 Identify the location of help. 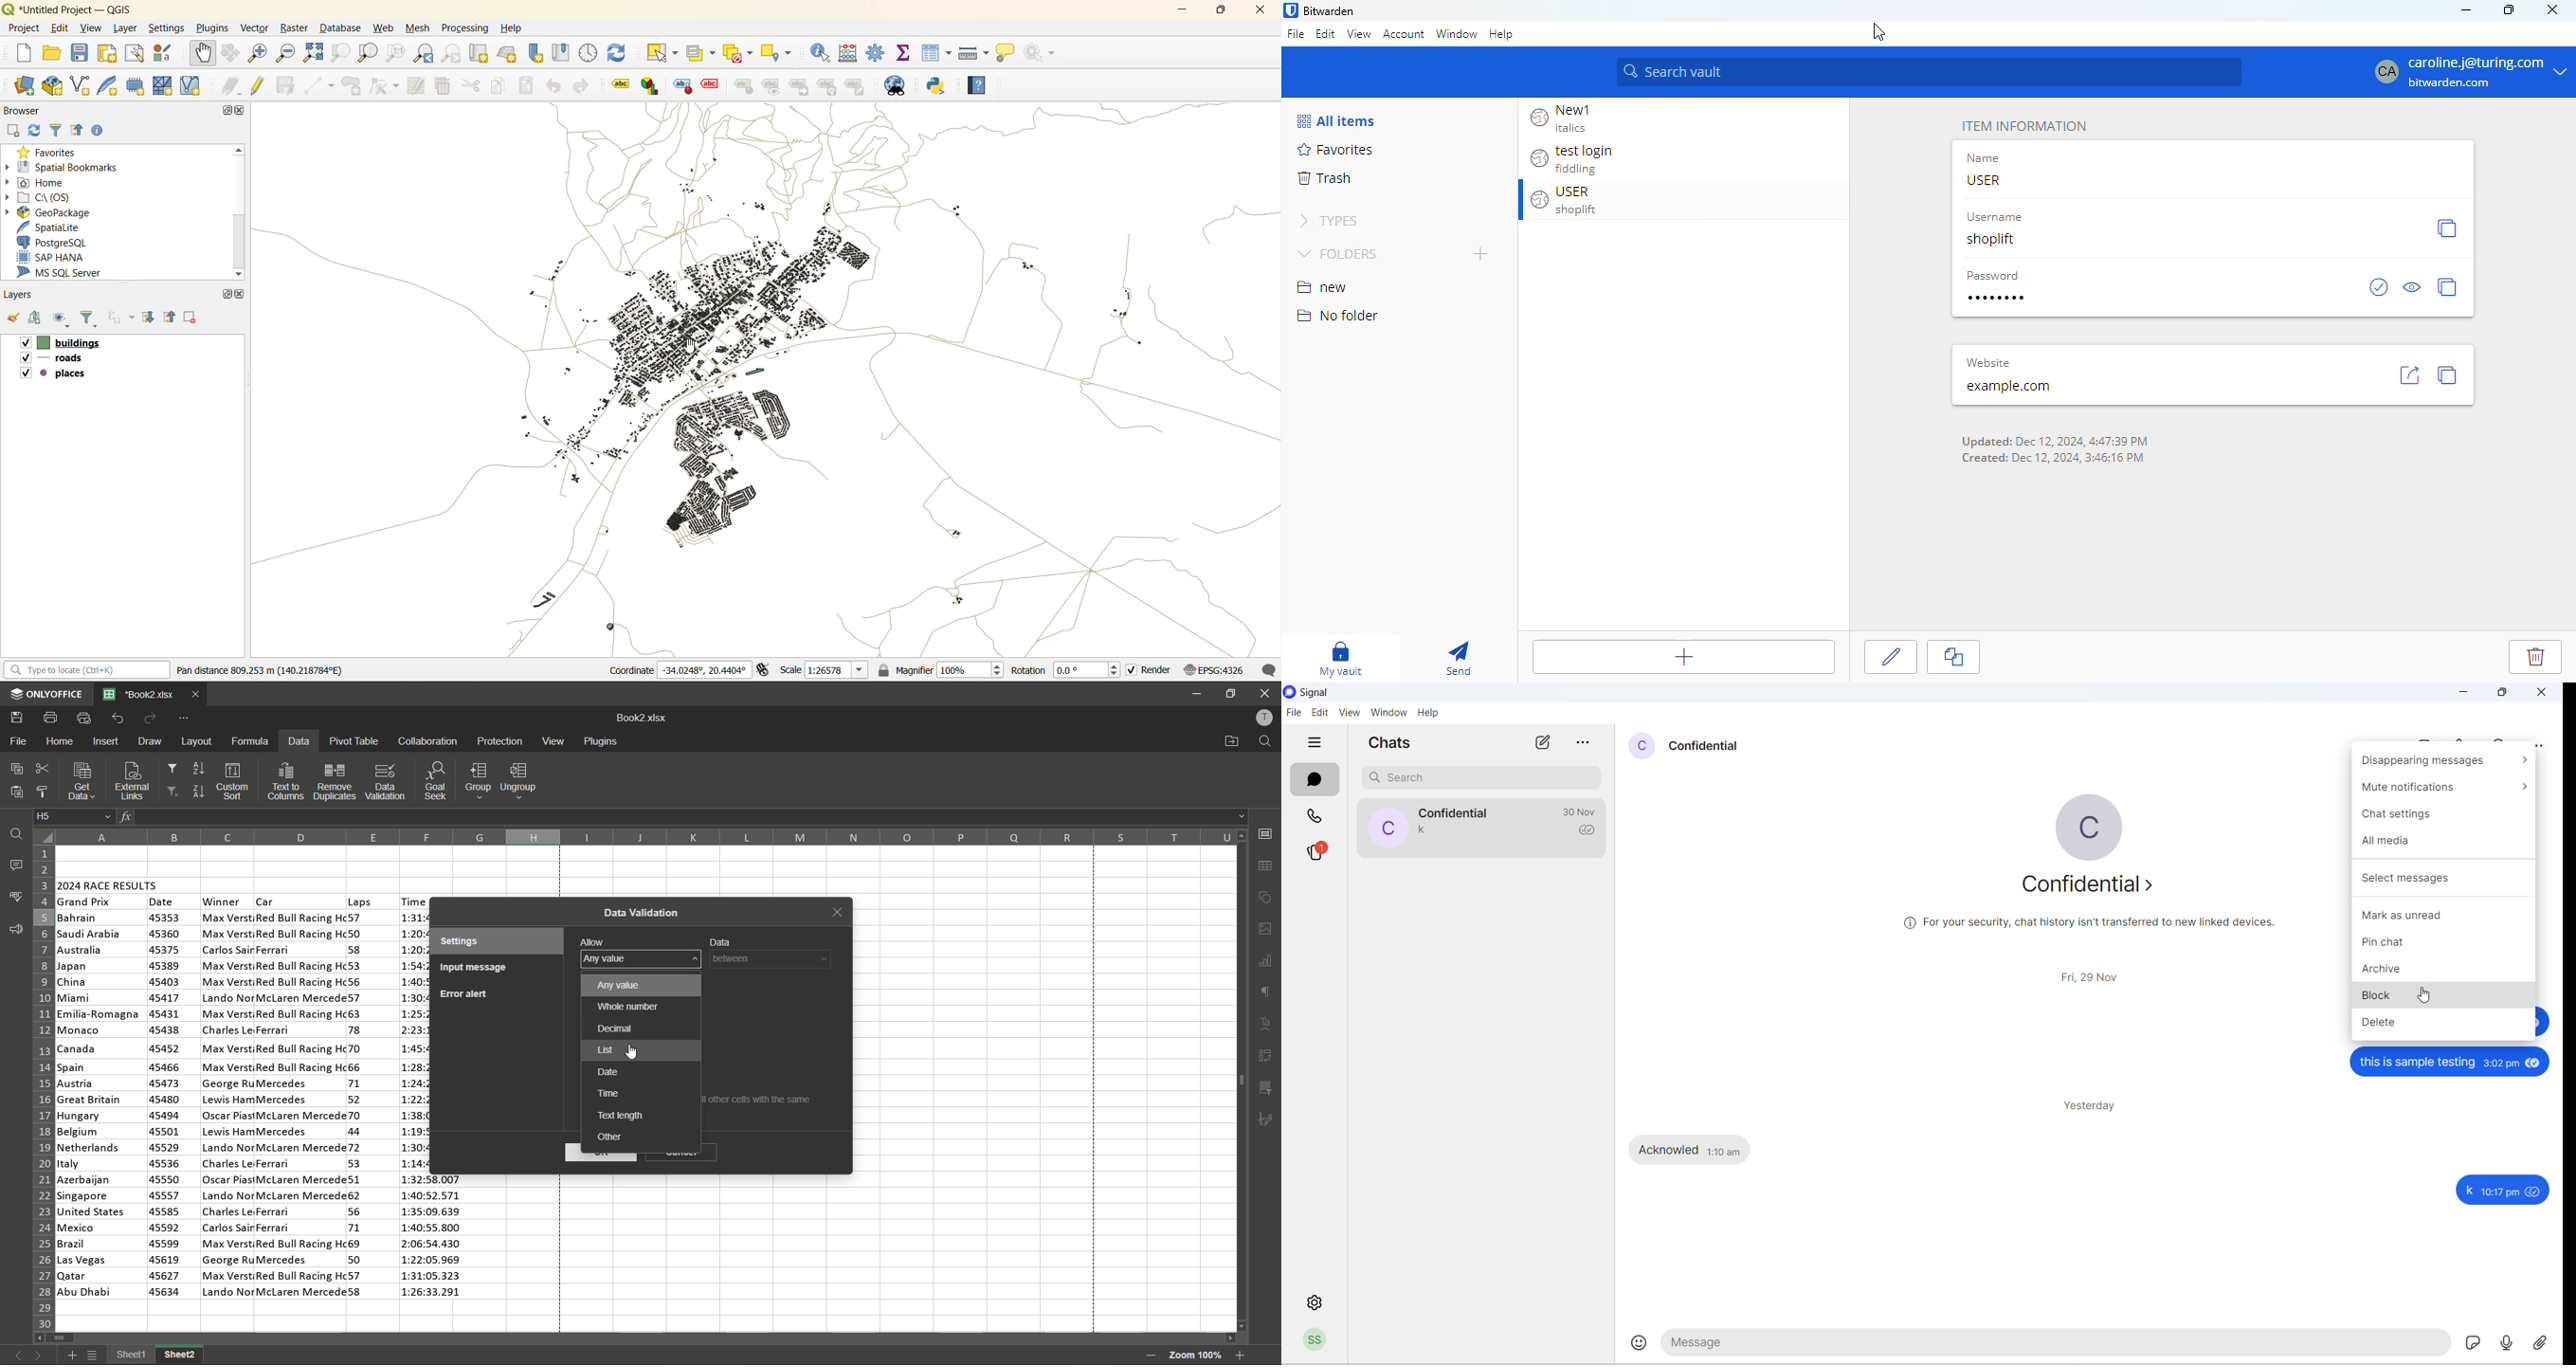
(1435, 713).